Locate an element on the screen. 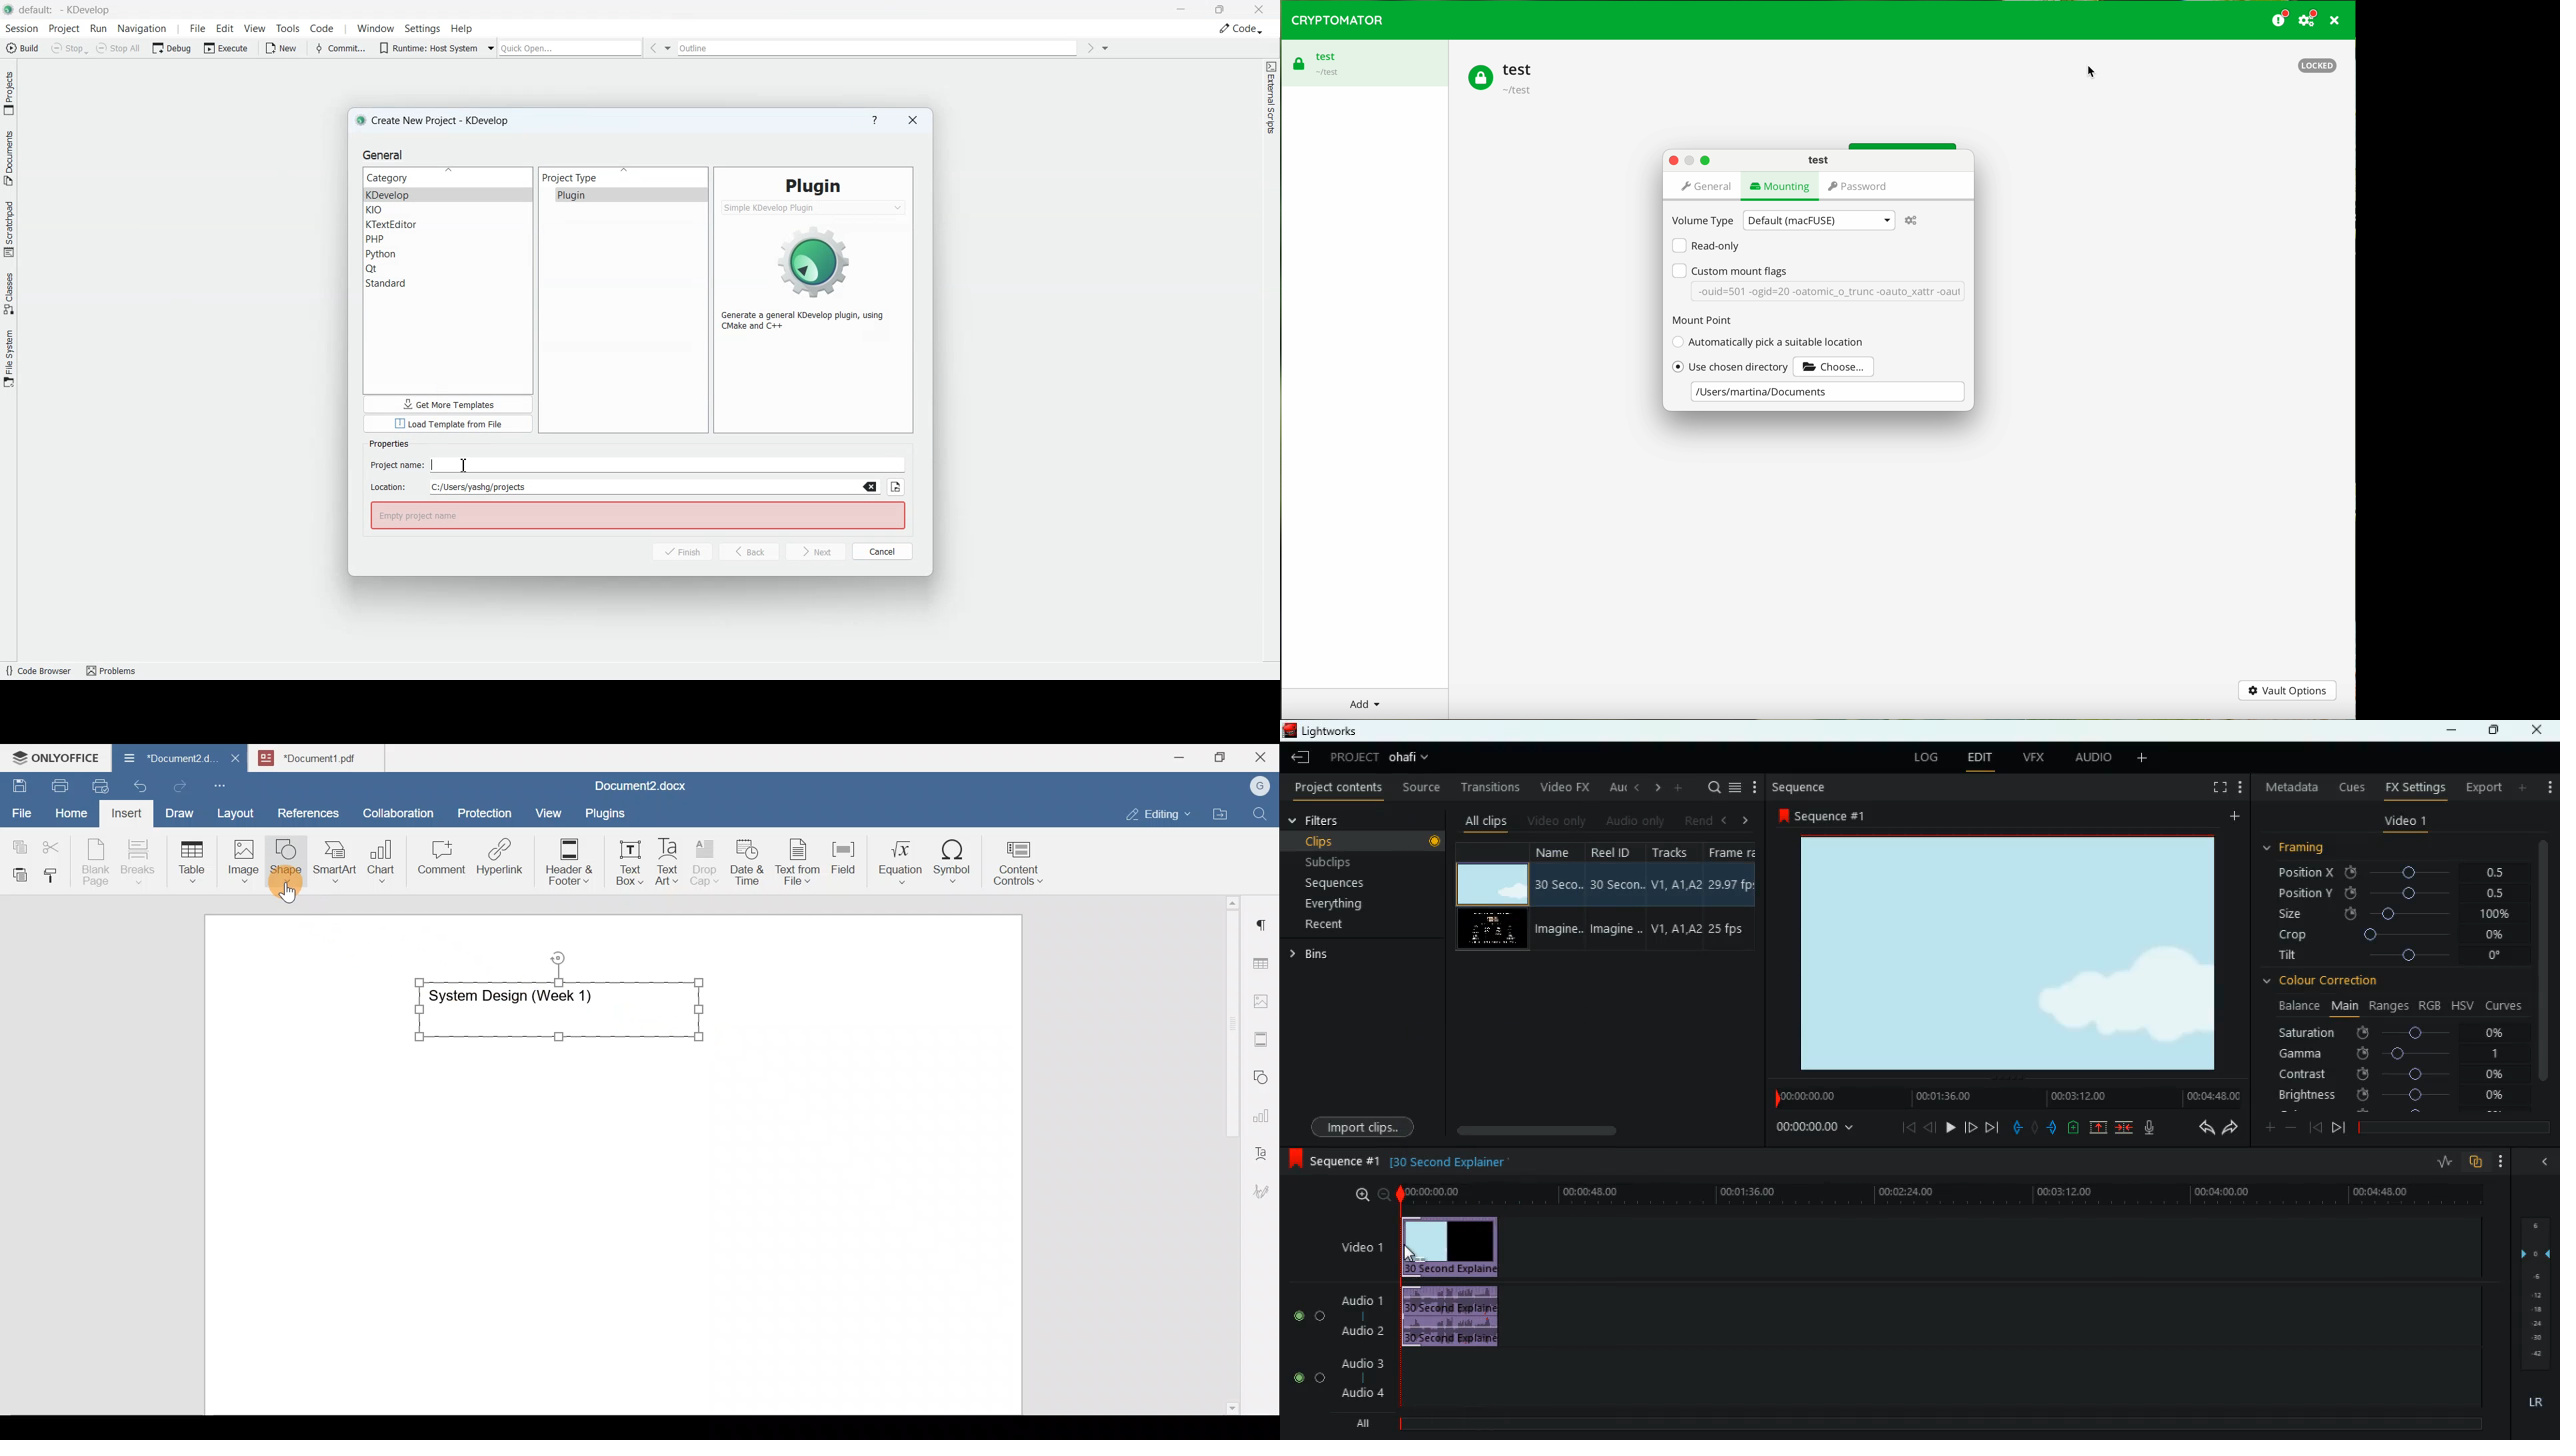  push is located at coordinates (2053, 1128).